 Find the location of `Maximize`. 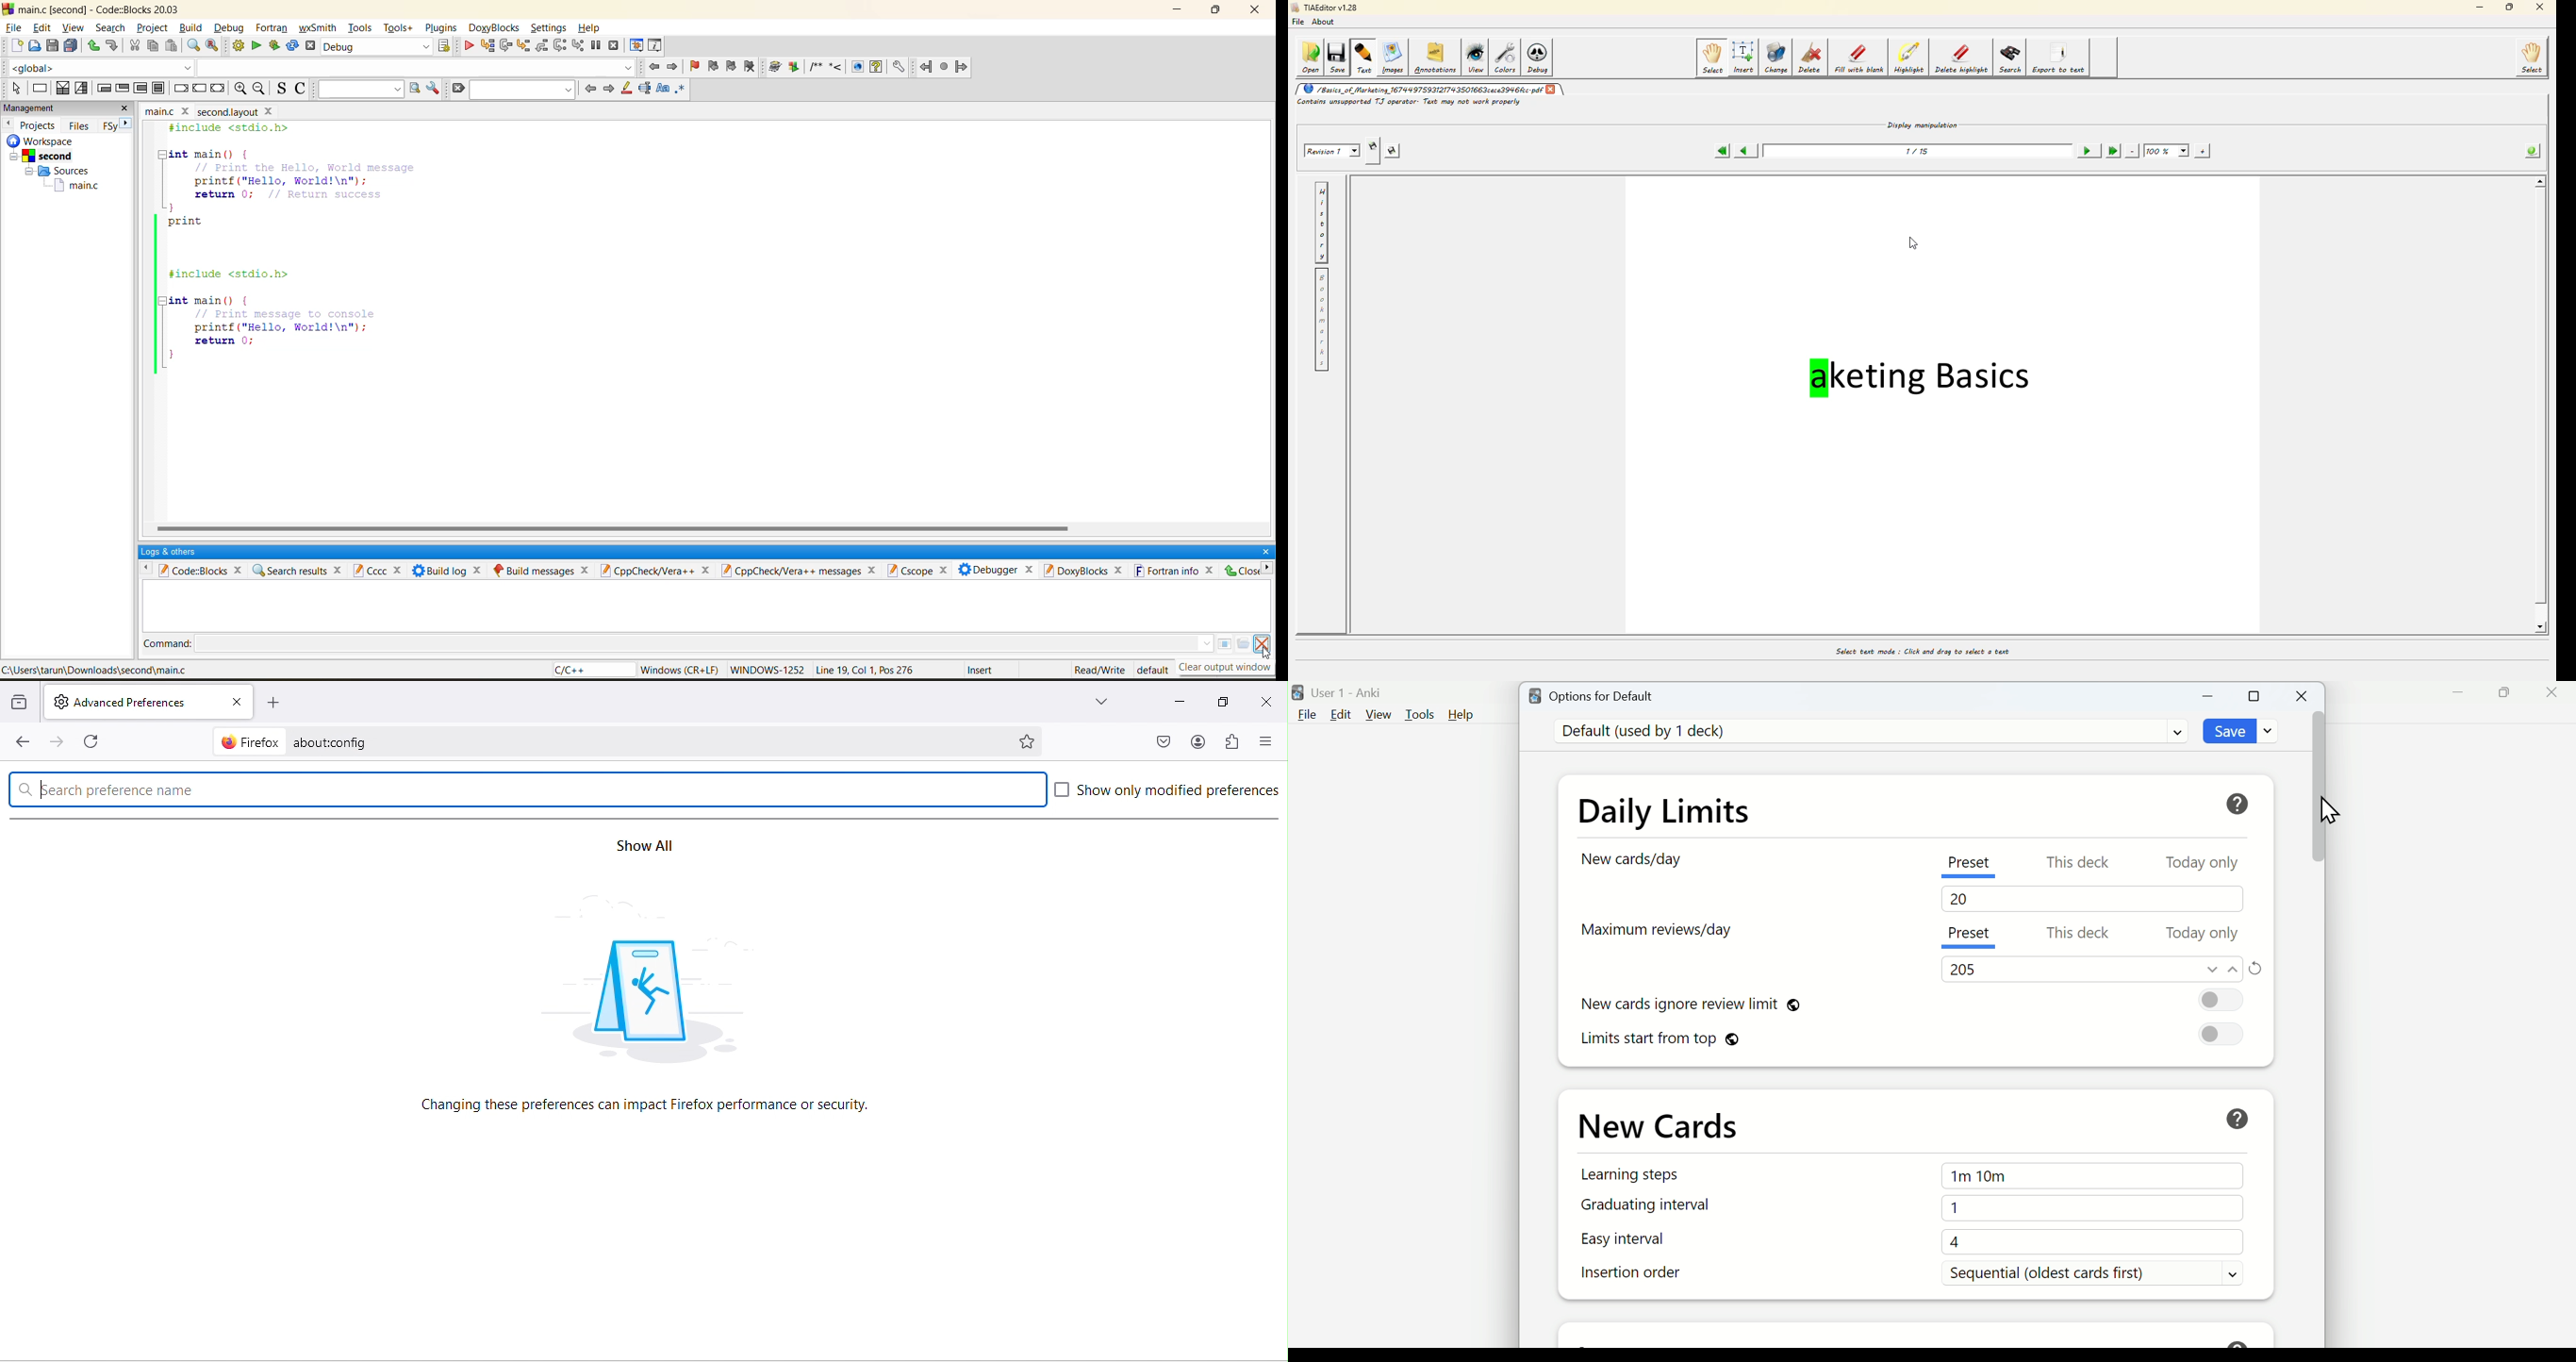

Maximize is located at coordinates (2255, 695).